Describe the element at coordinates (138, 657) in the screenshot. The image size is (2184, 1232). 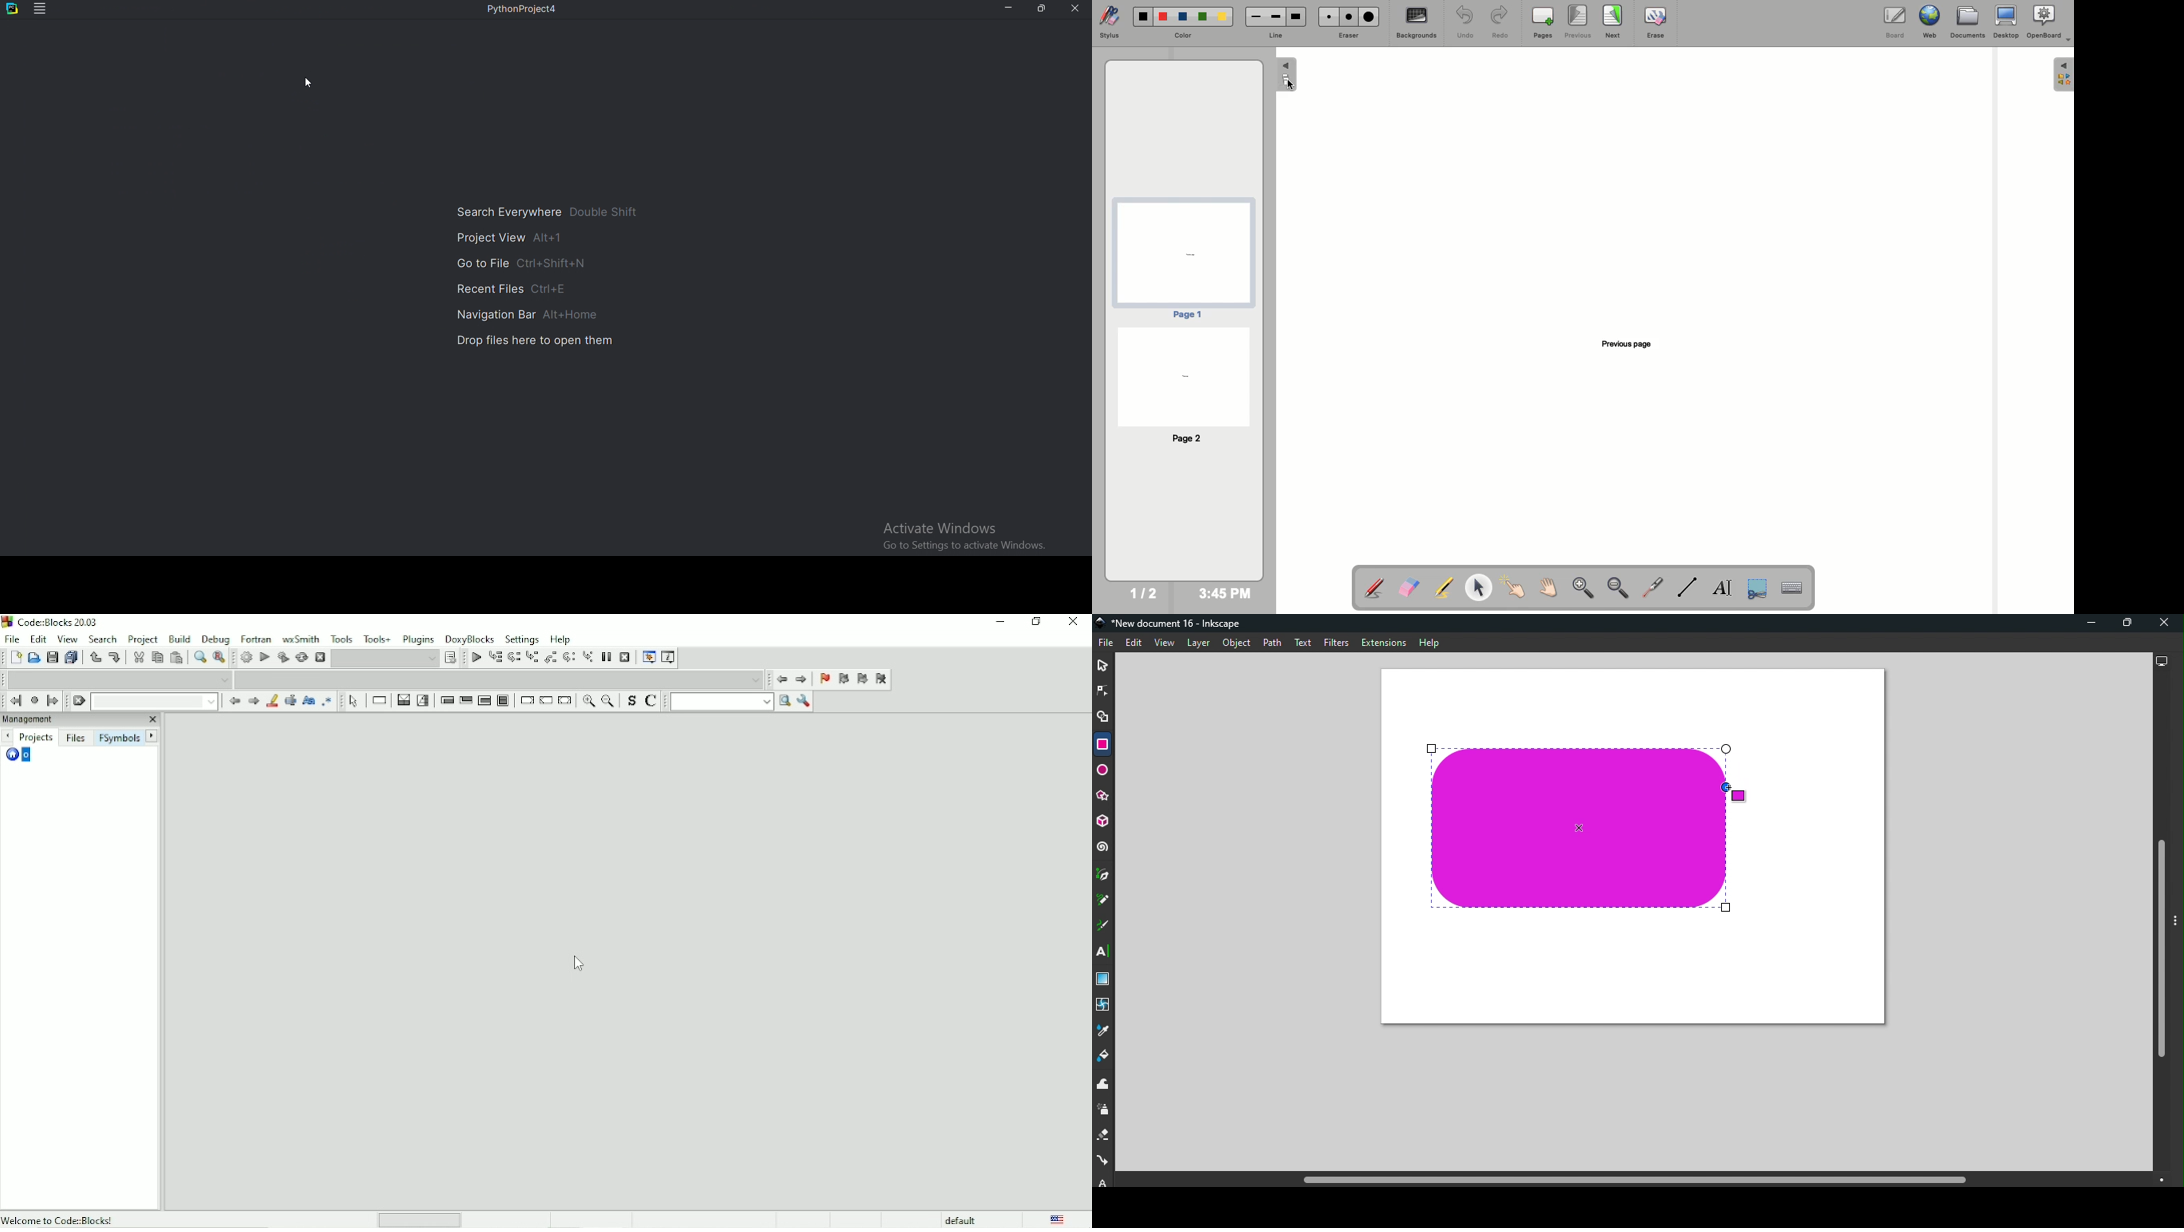
I see `Cut` at that location.